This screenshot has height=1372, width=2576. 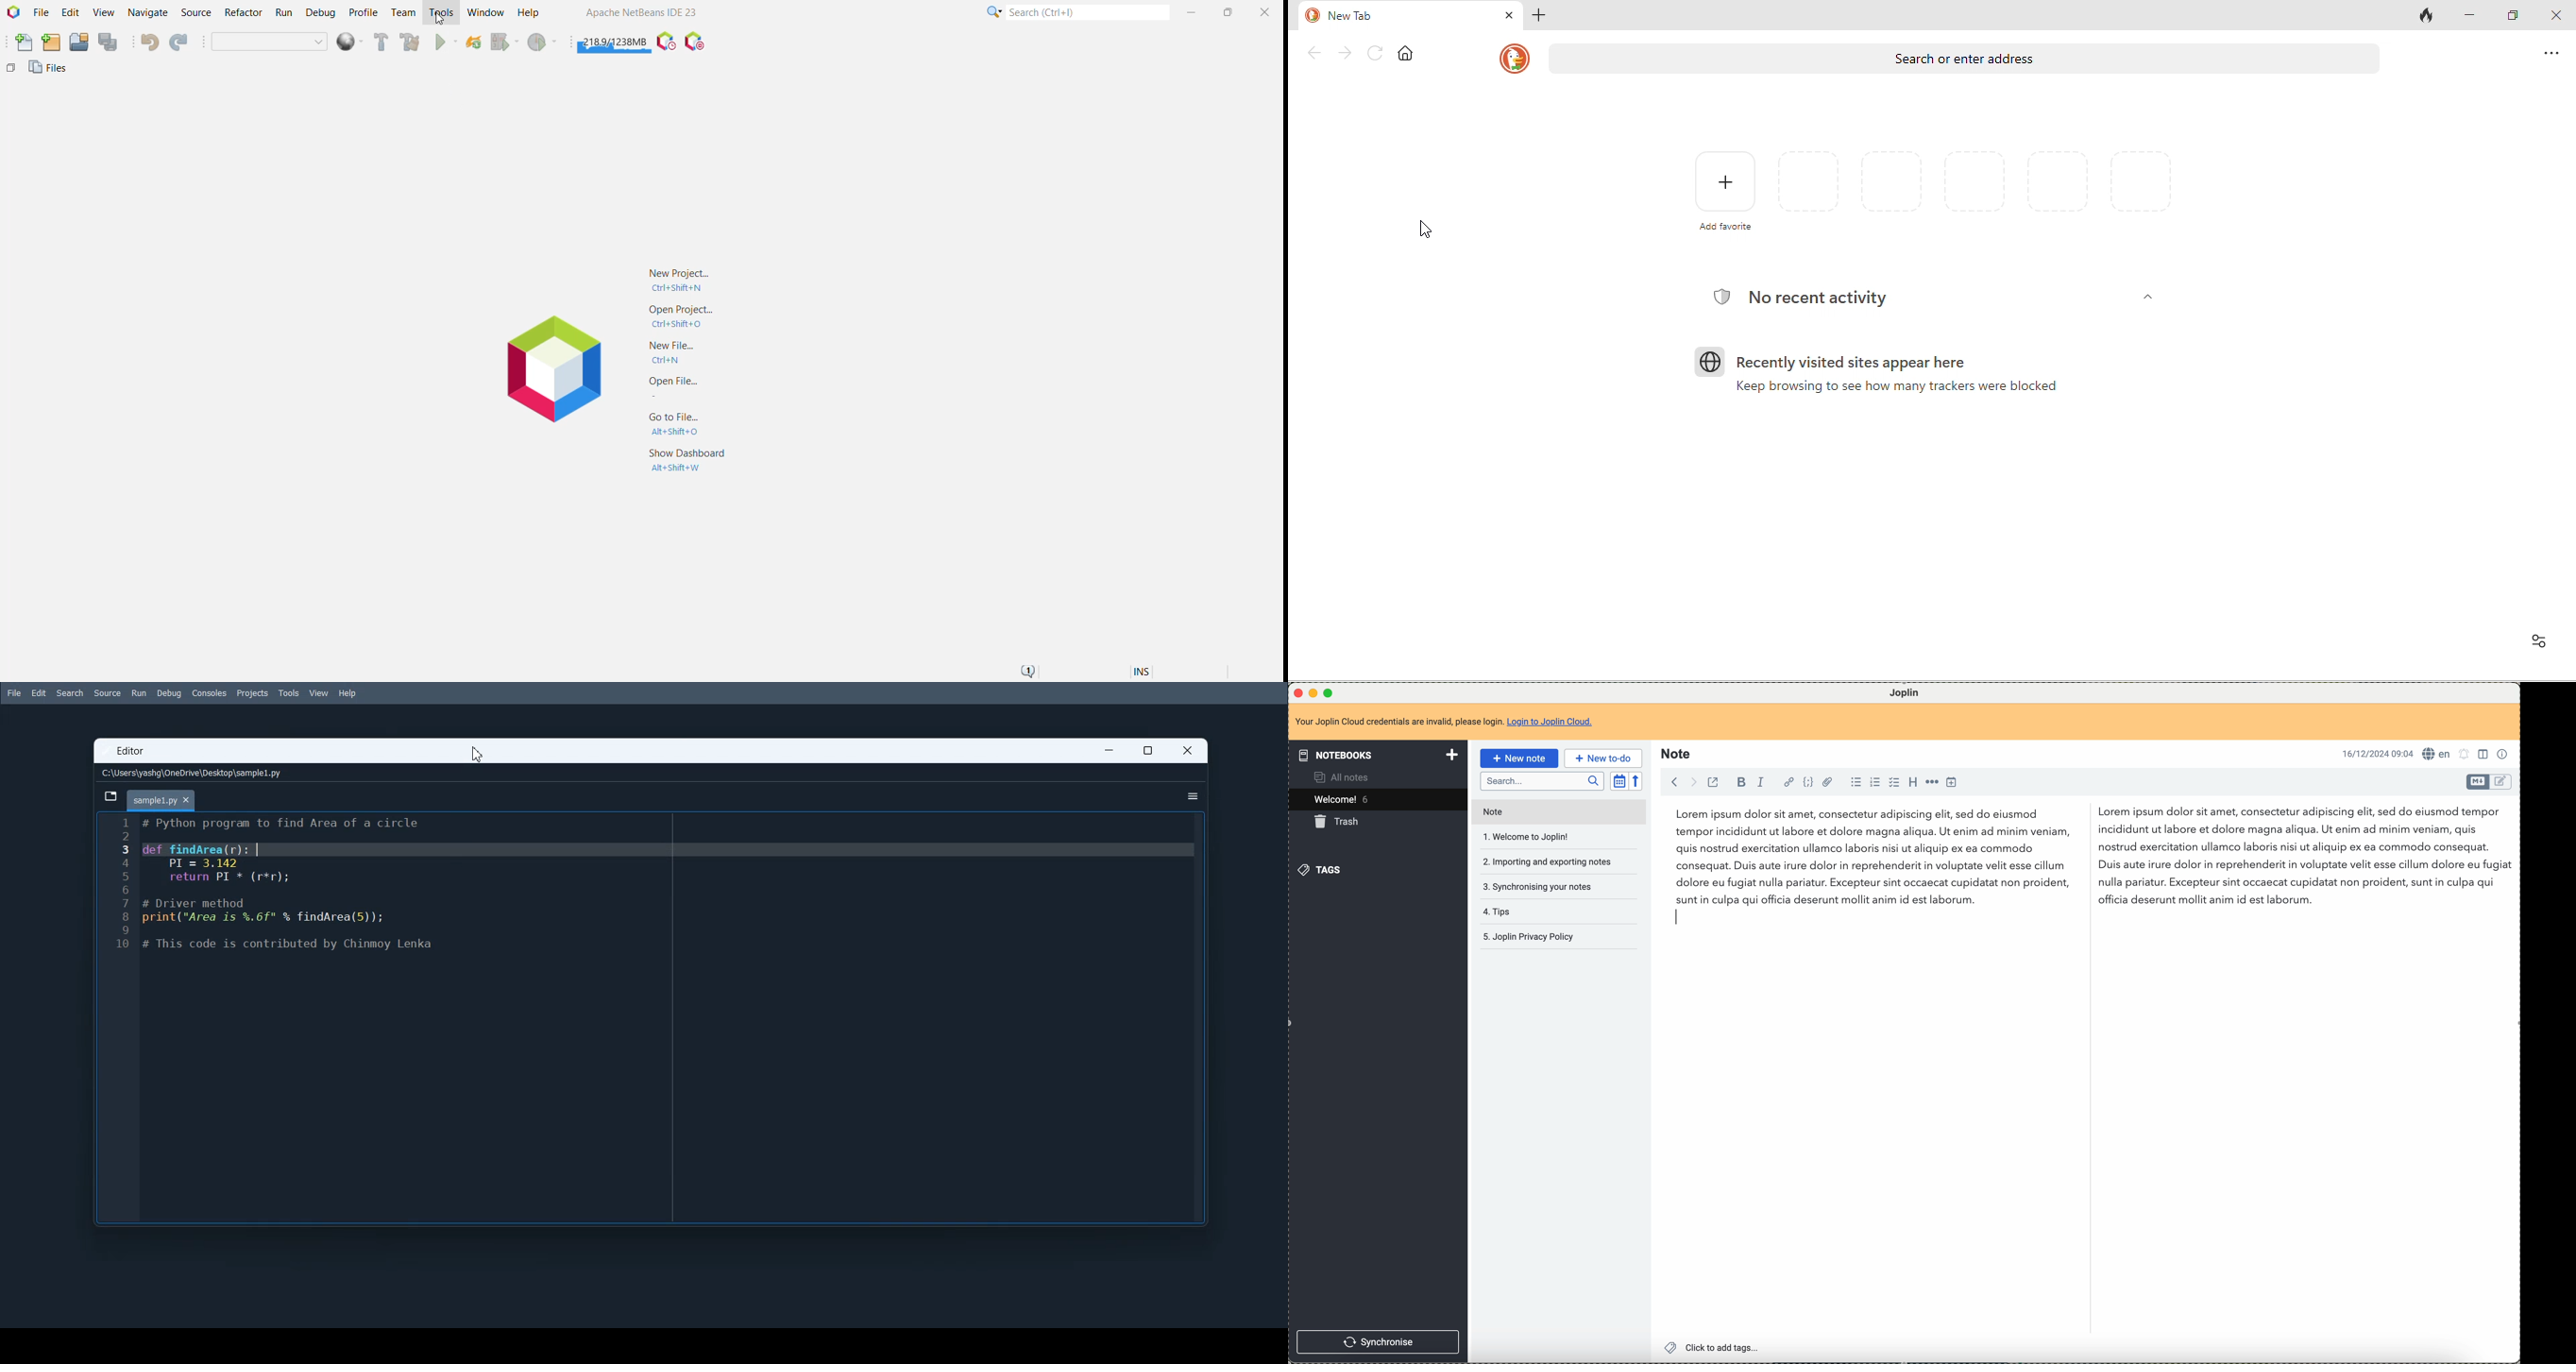 What do you see at coordinates (1677, 755) in the screenshot?
I see `note` at bounding box center [1677, 755].